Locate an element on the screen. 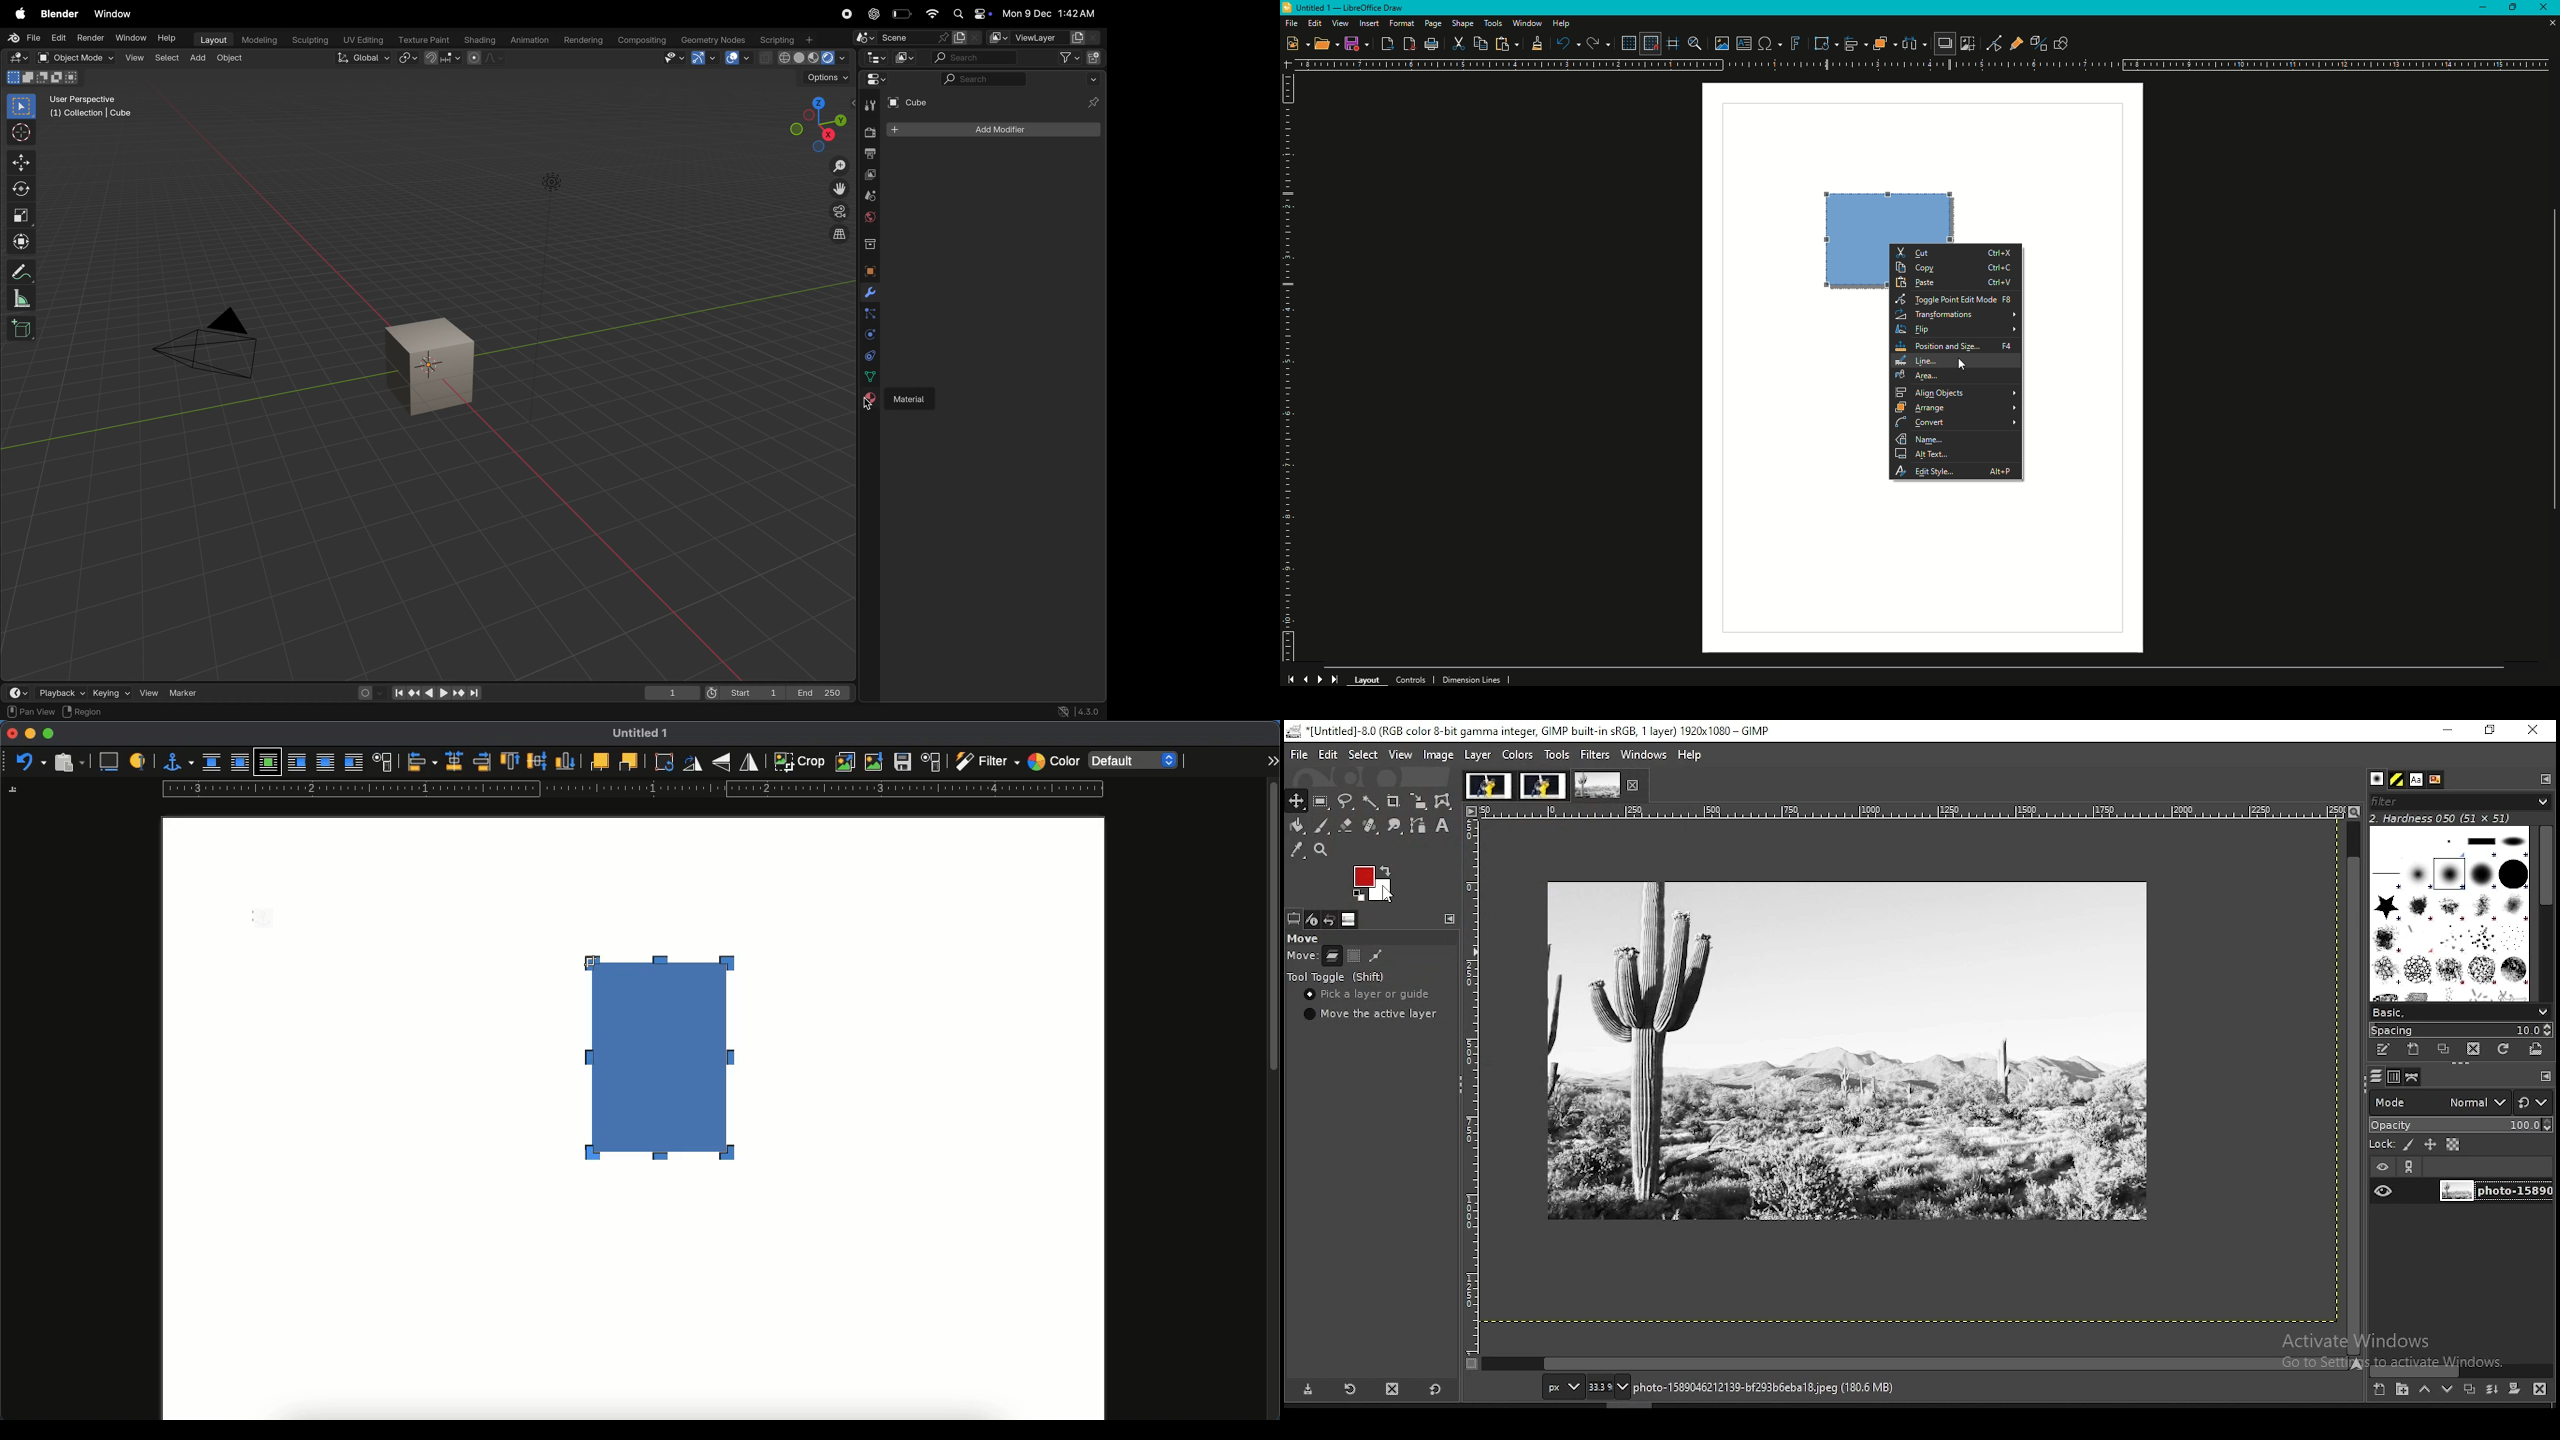 This screenshot has height=1456, width=2576. lock size and position is located at coordinates (2430, 1144).